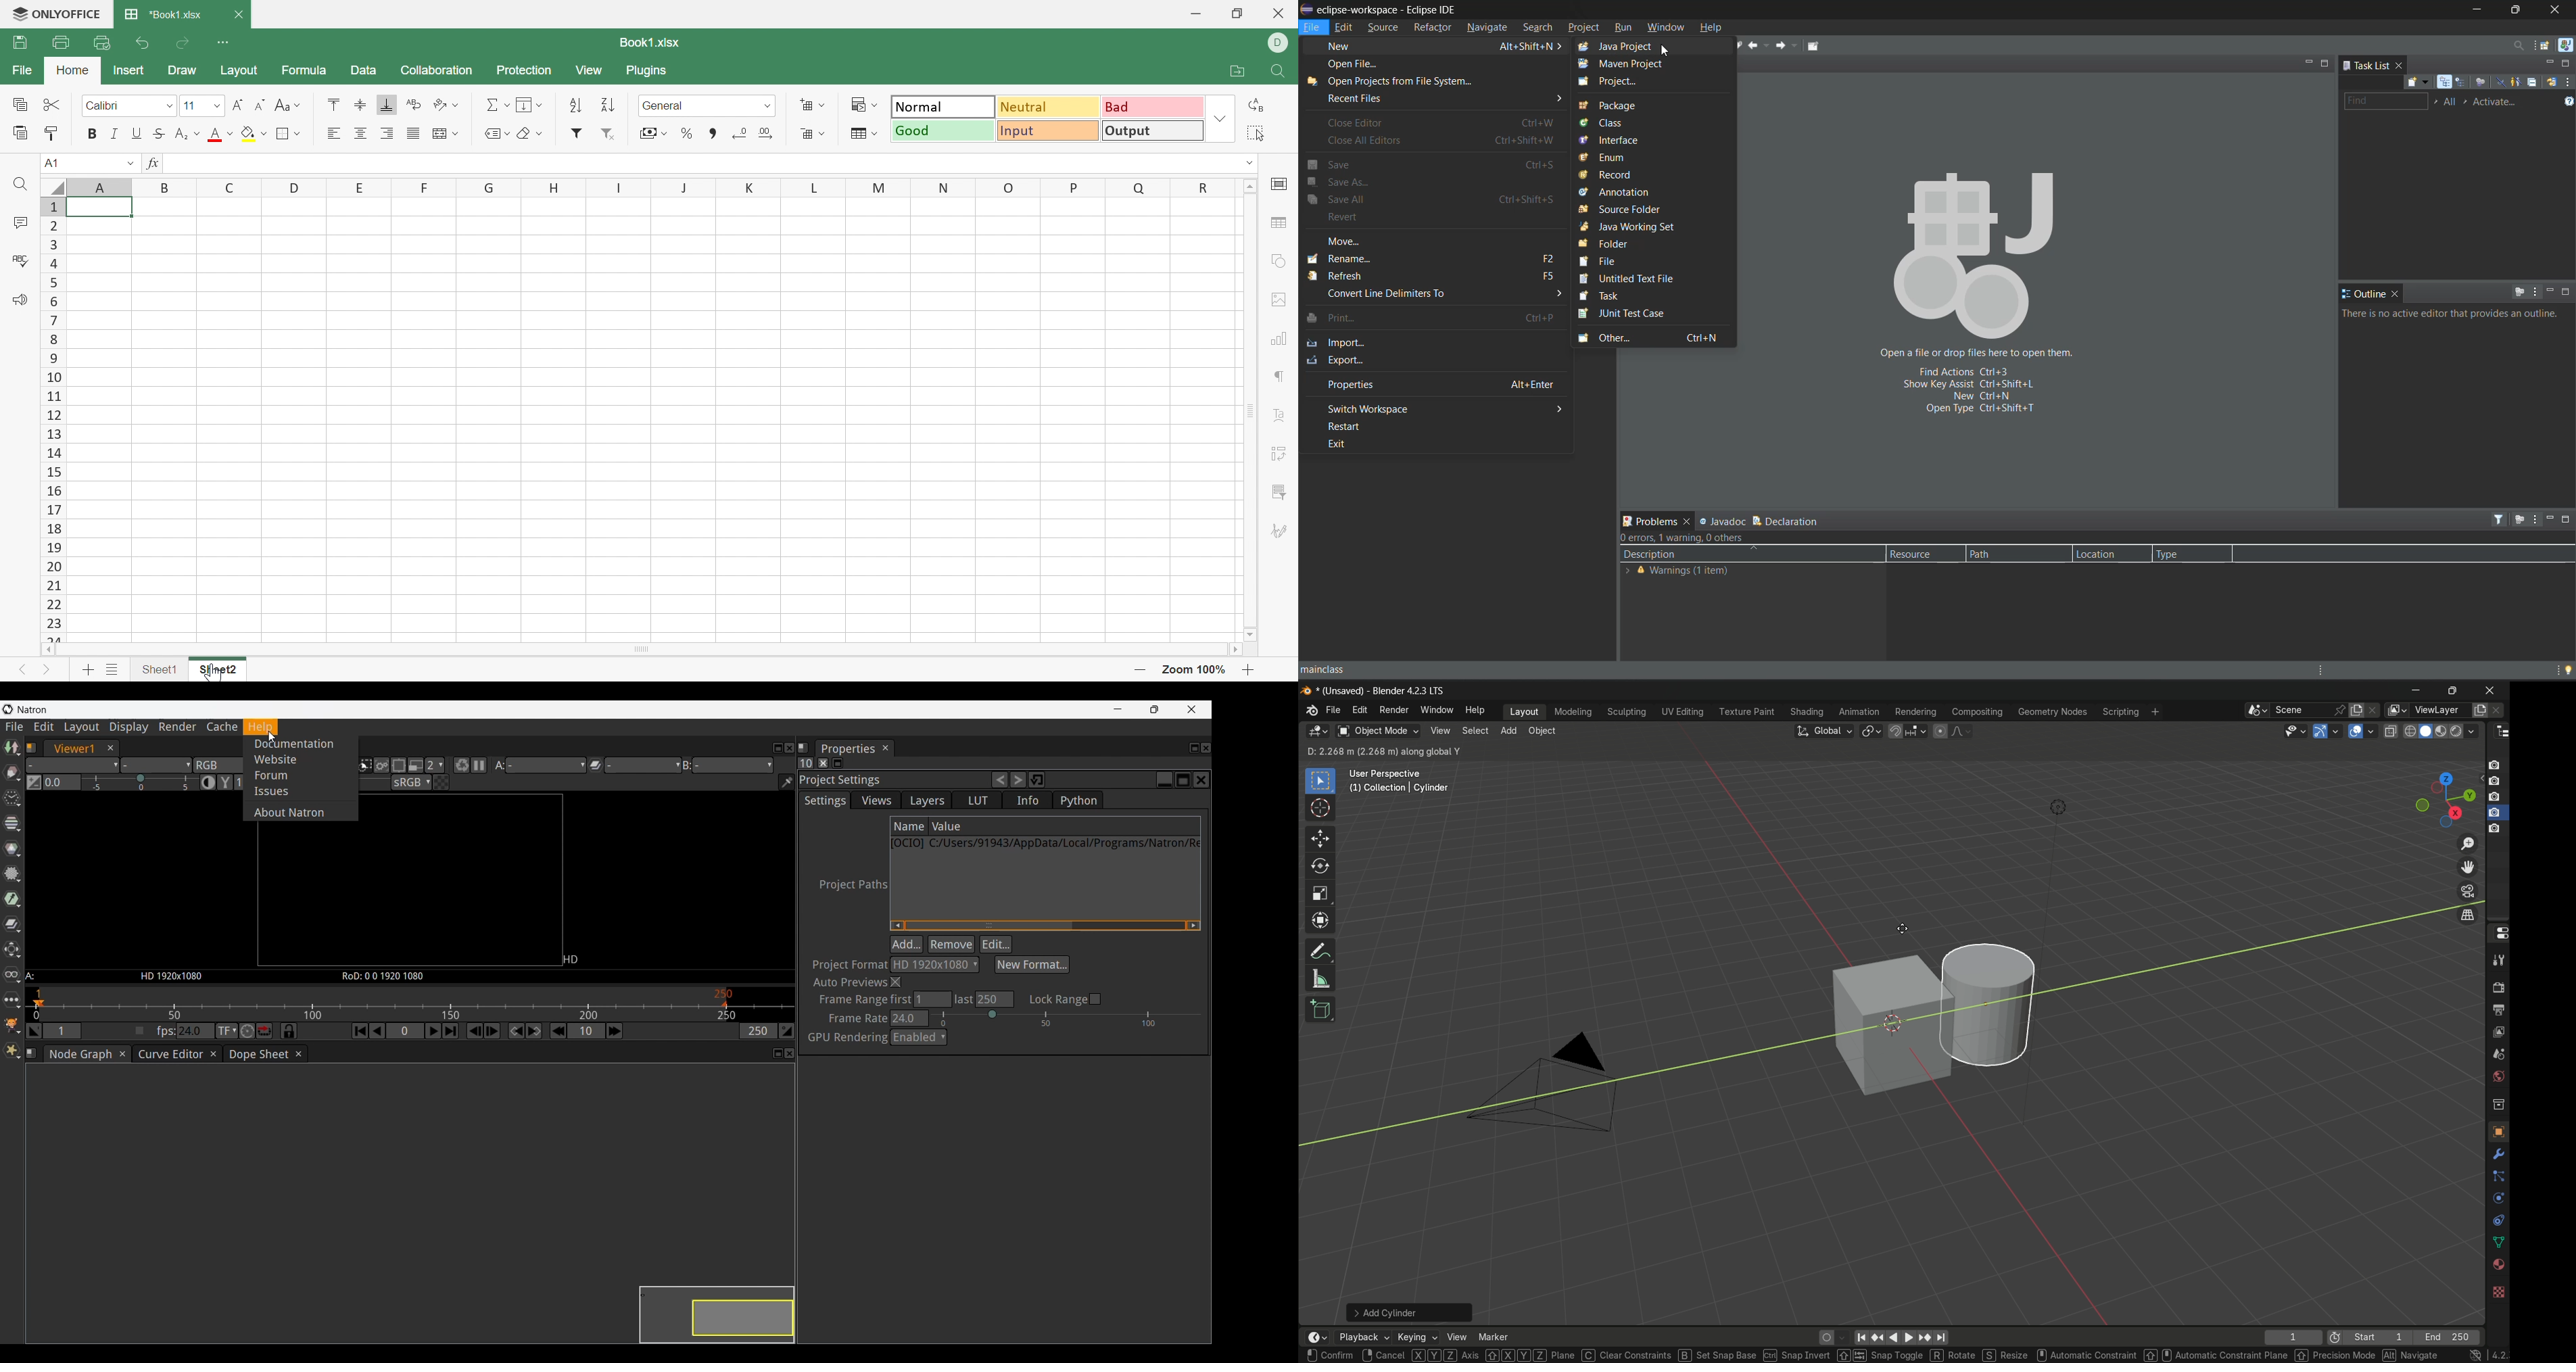  What do you see at coordinates (2498, 764) in the screenshot?
I see `capture` at bounding box center [2498, 764].